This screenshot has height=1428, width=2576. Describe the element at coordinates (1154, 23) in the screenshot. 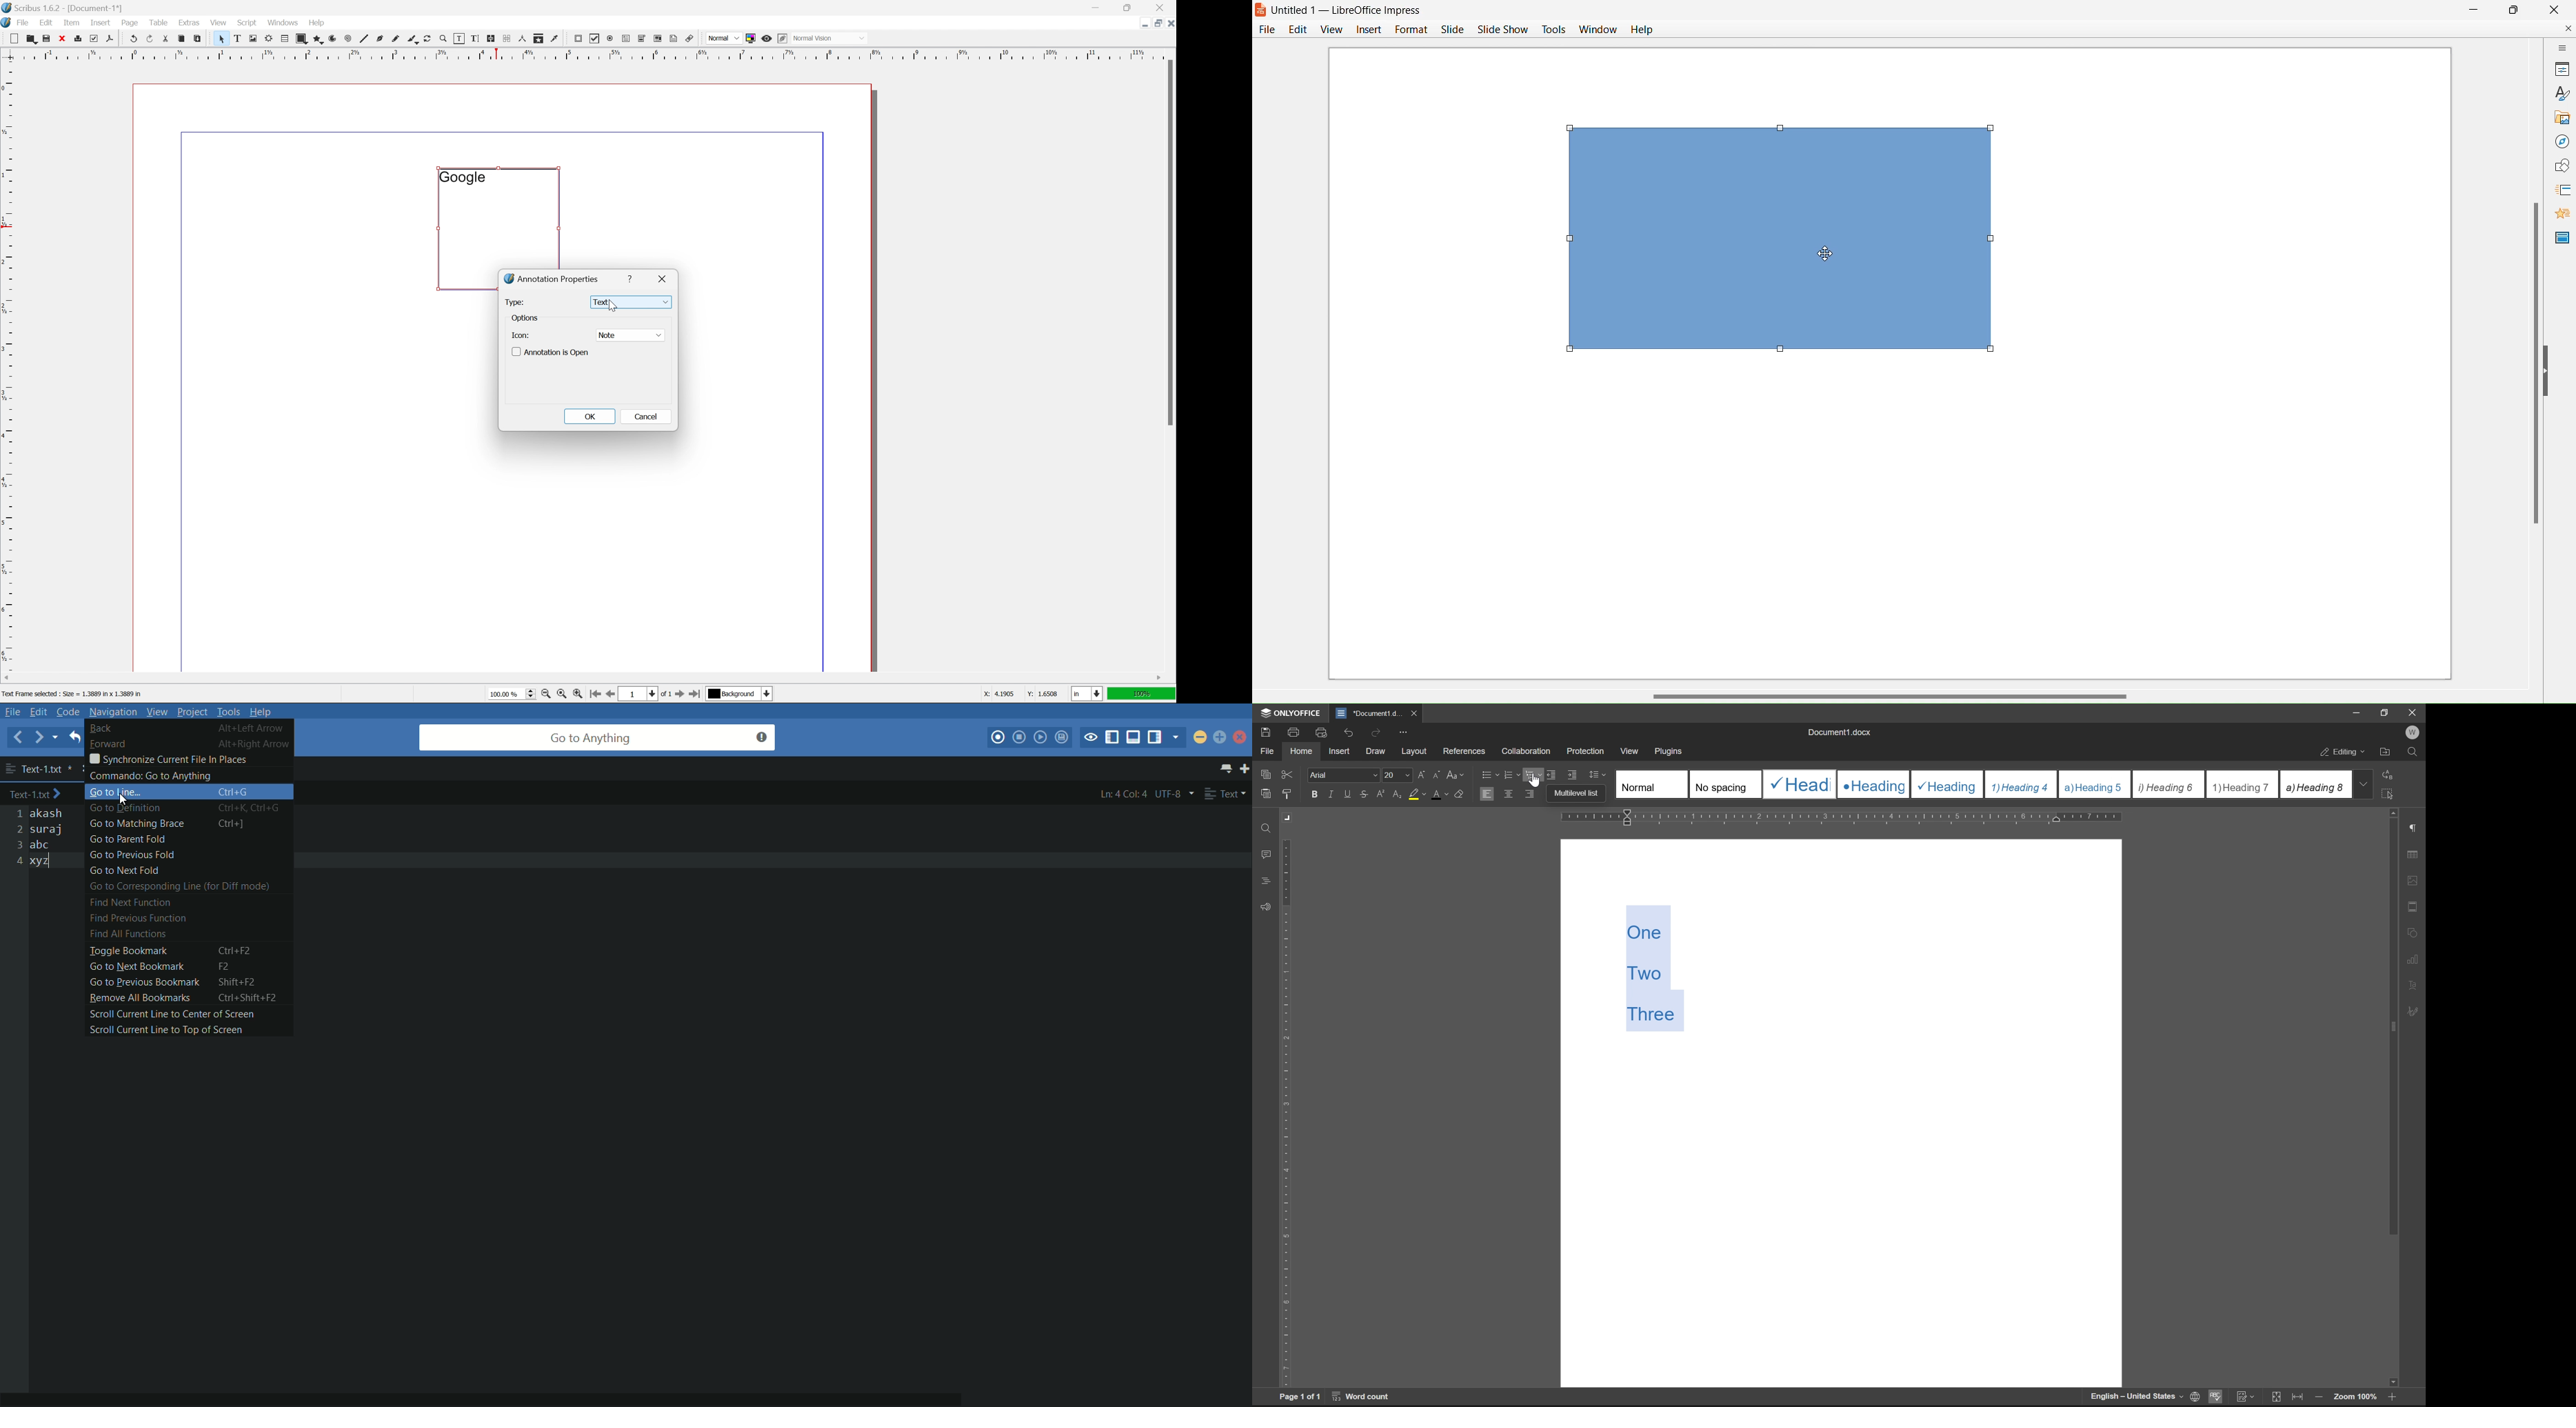

I see `restore down` at that location.